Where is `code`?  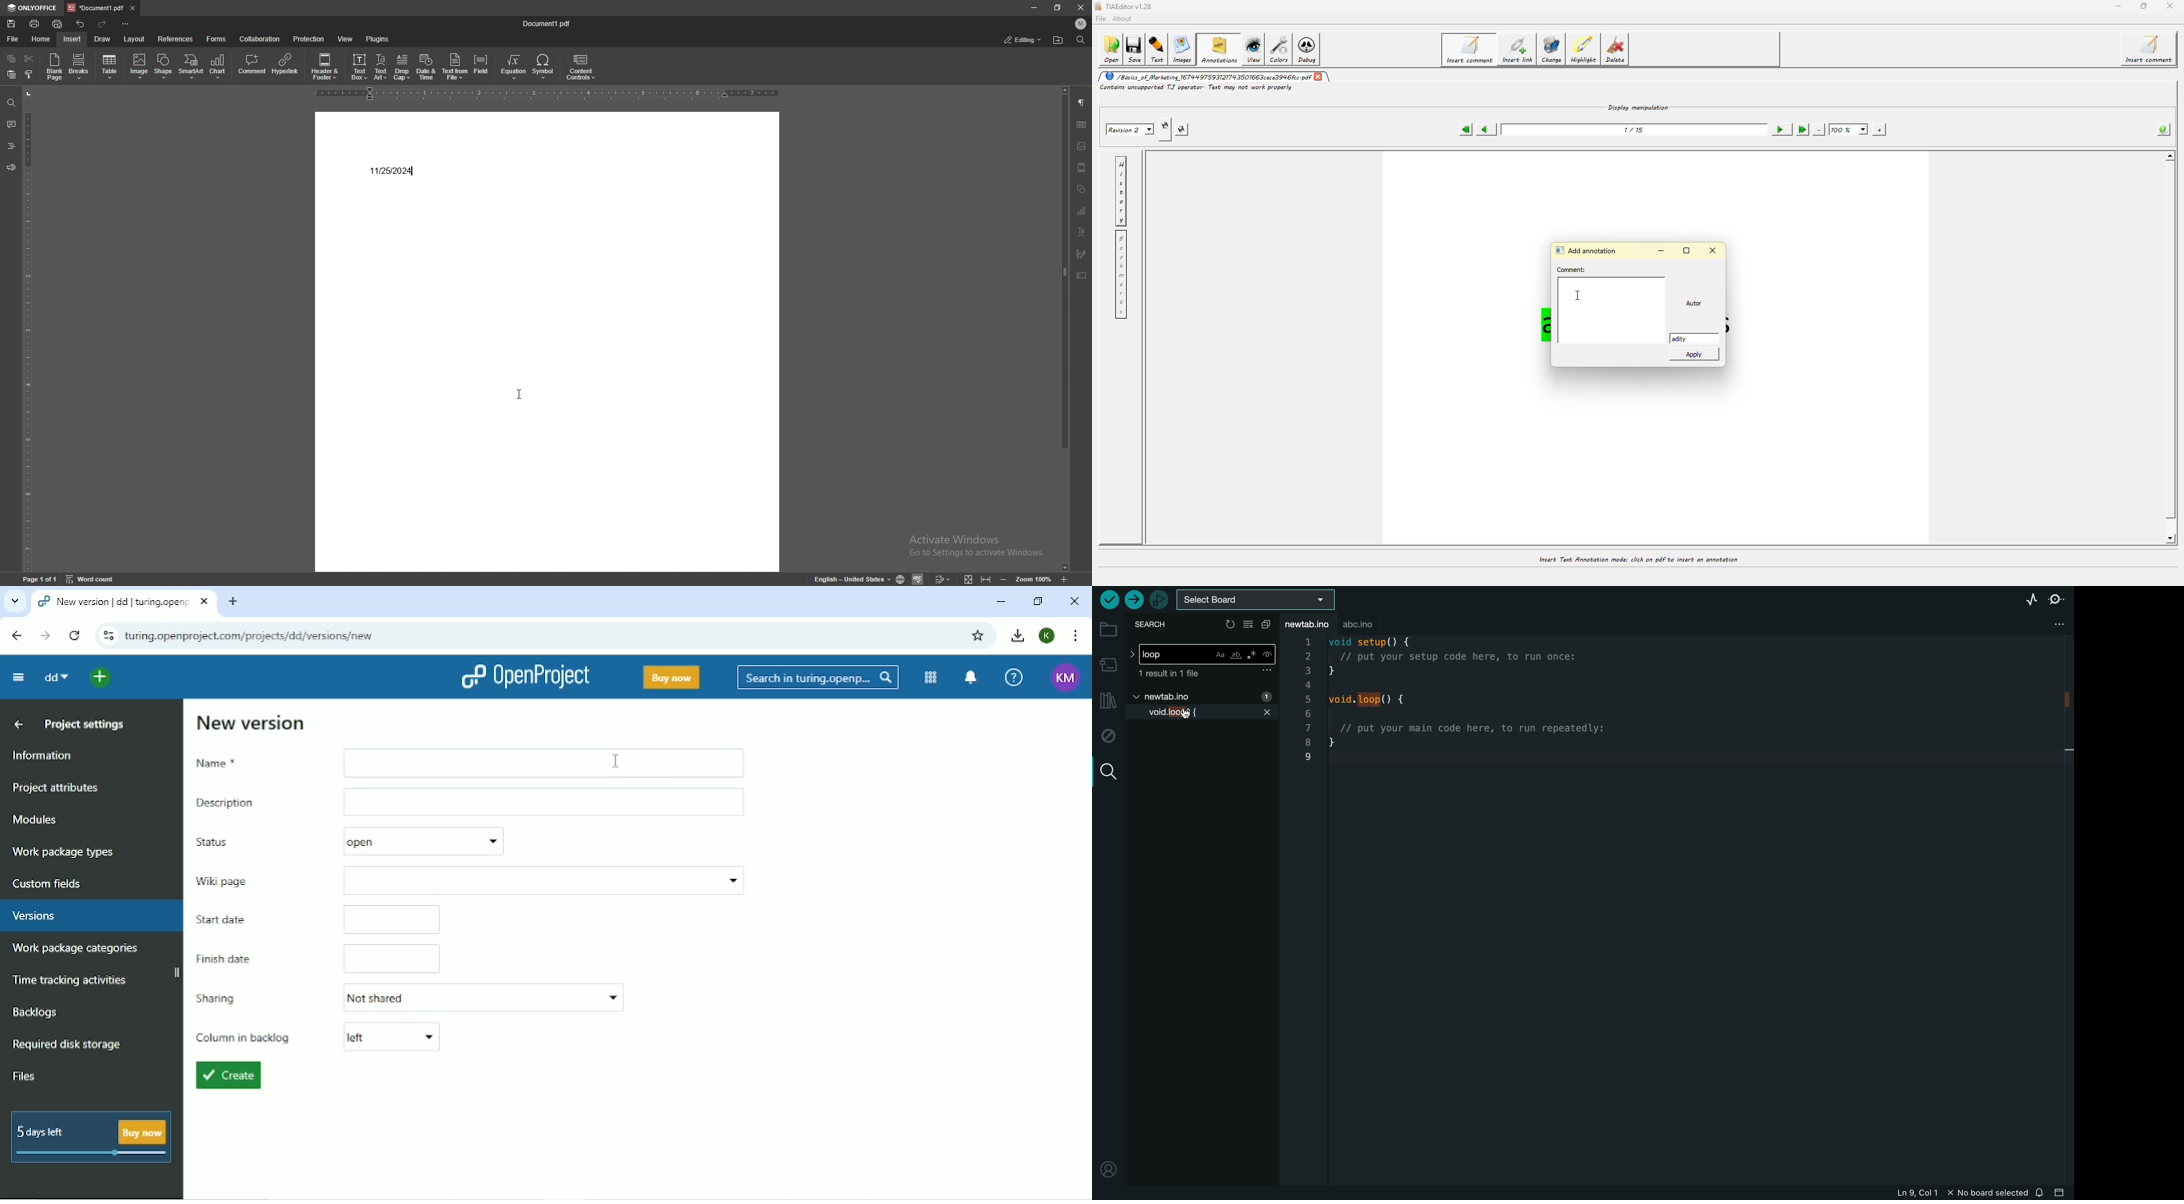
code is located at coordinates (1473, 702).